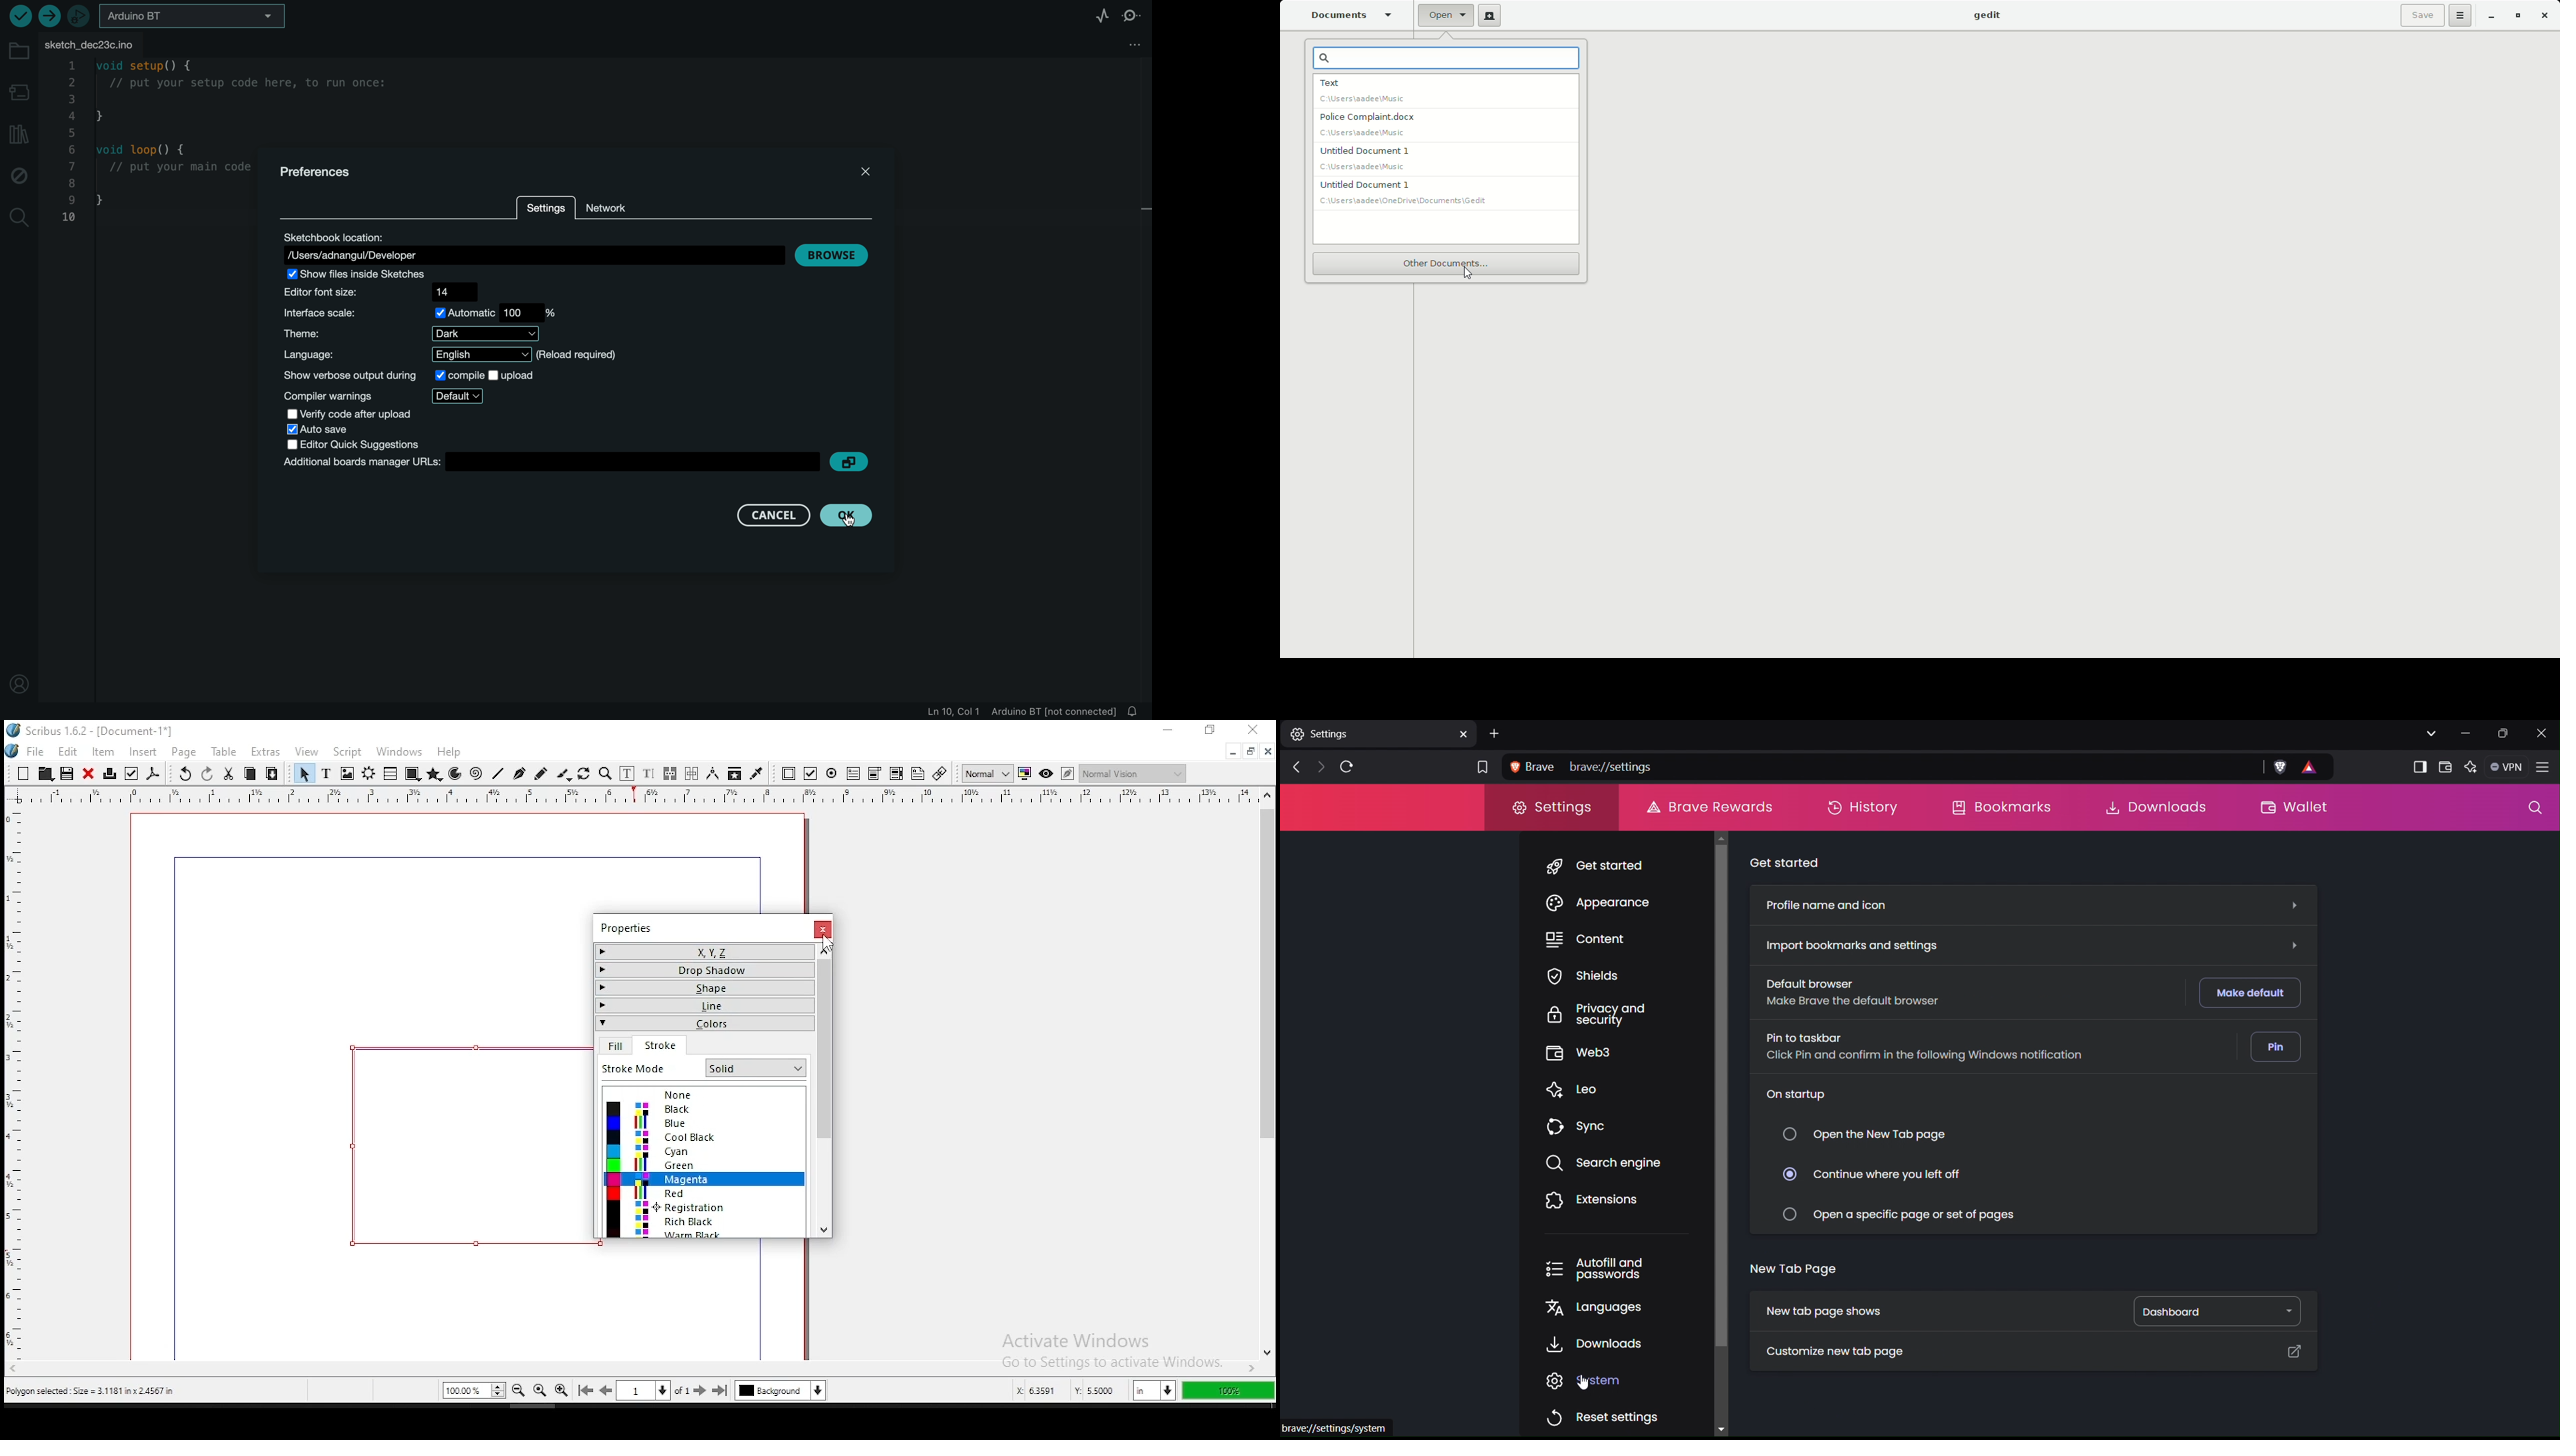  Describe the element at coordinates (456, 774) in the screenshot. I see `arc` at that location.